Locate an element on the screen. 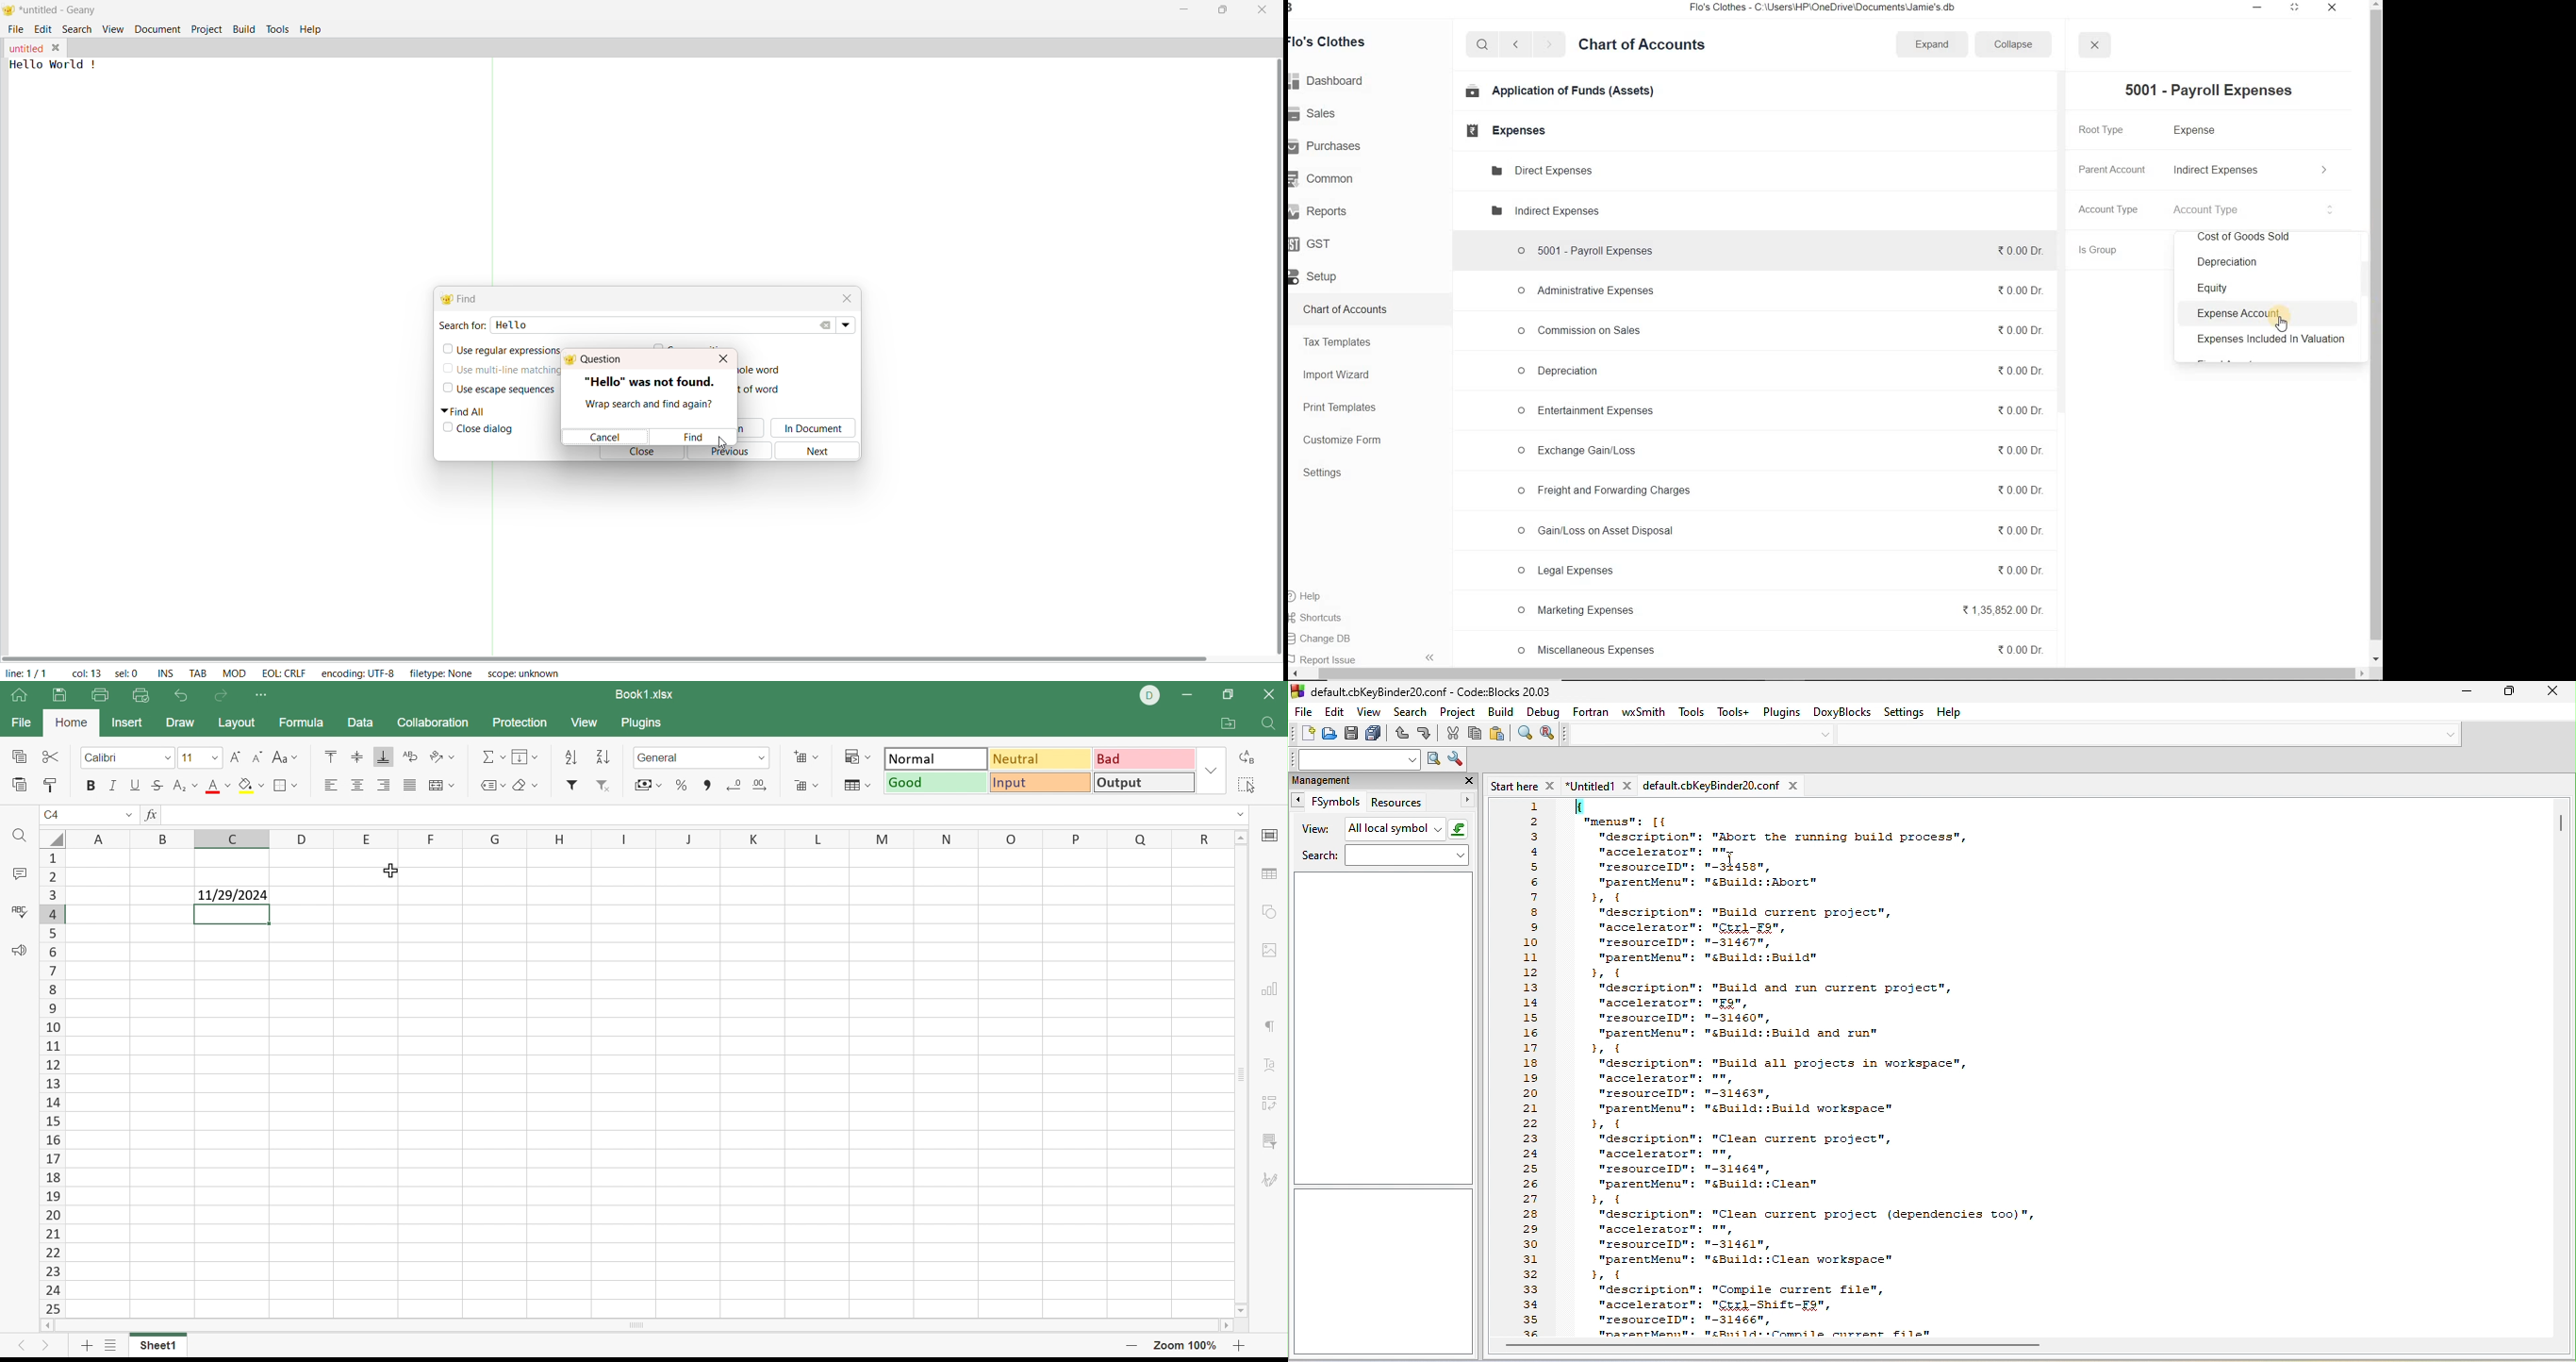 Image resolution: width=2576 pixels, height=1372 pixels. Align Middle is located at coordinates (358, 756).